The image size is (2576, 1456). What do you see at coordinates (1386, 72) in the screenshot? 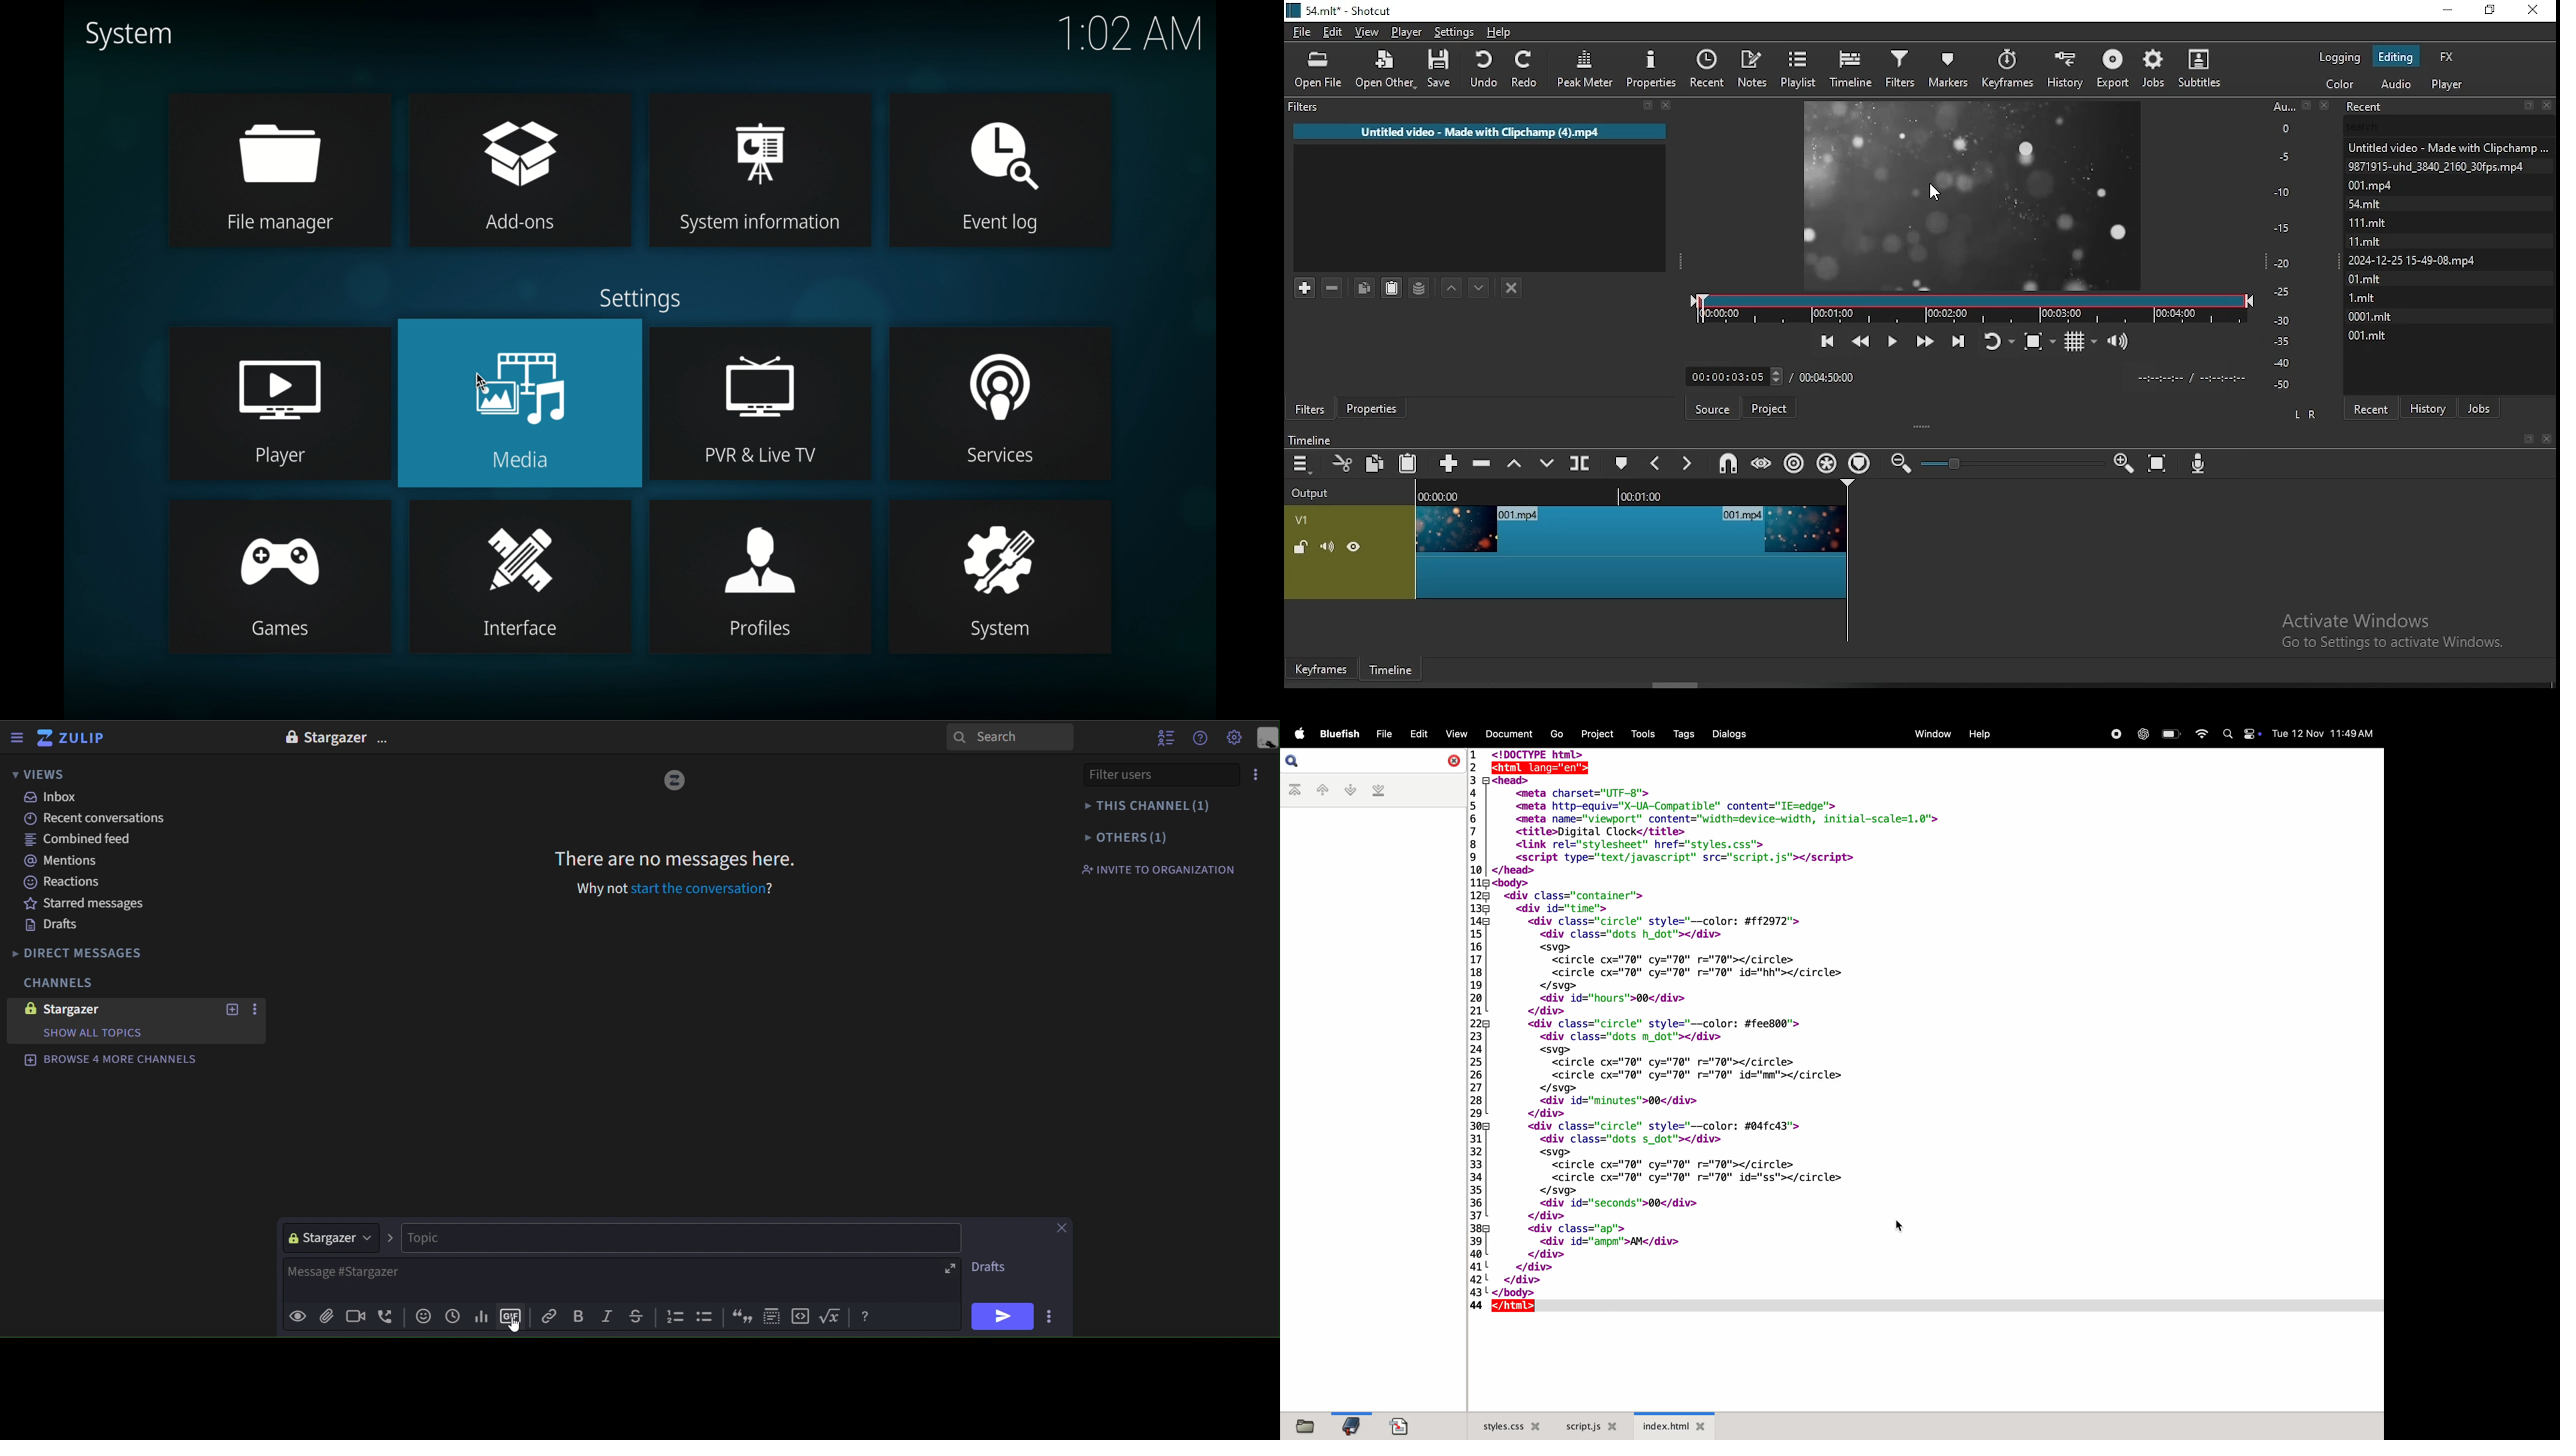
I see `open other` at bounding box center [1386, 72].